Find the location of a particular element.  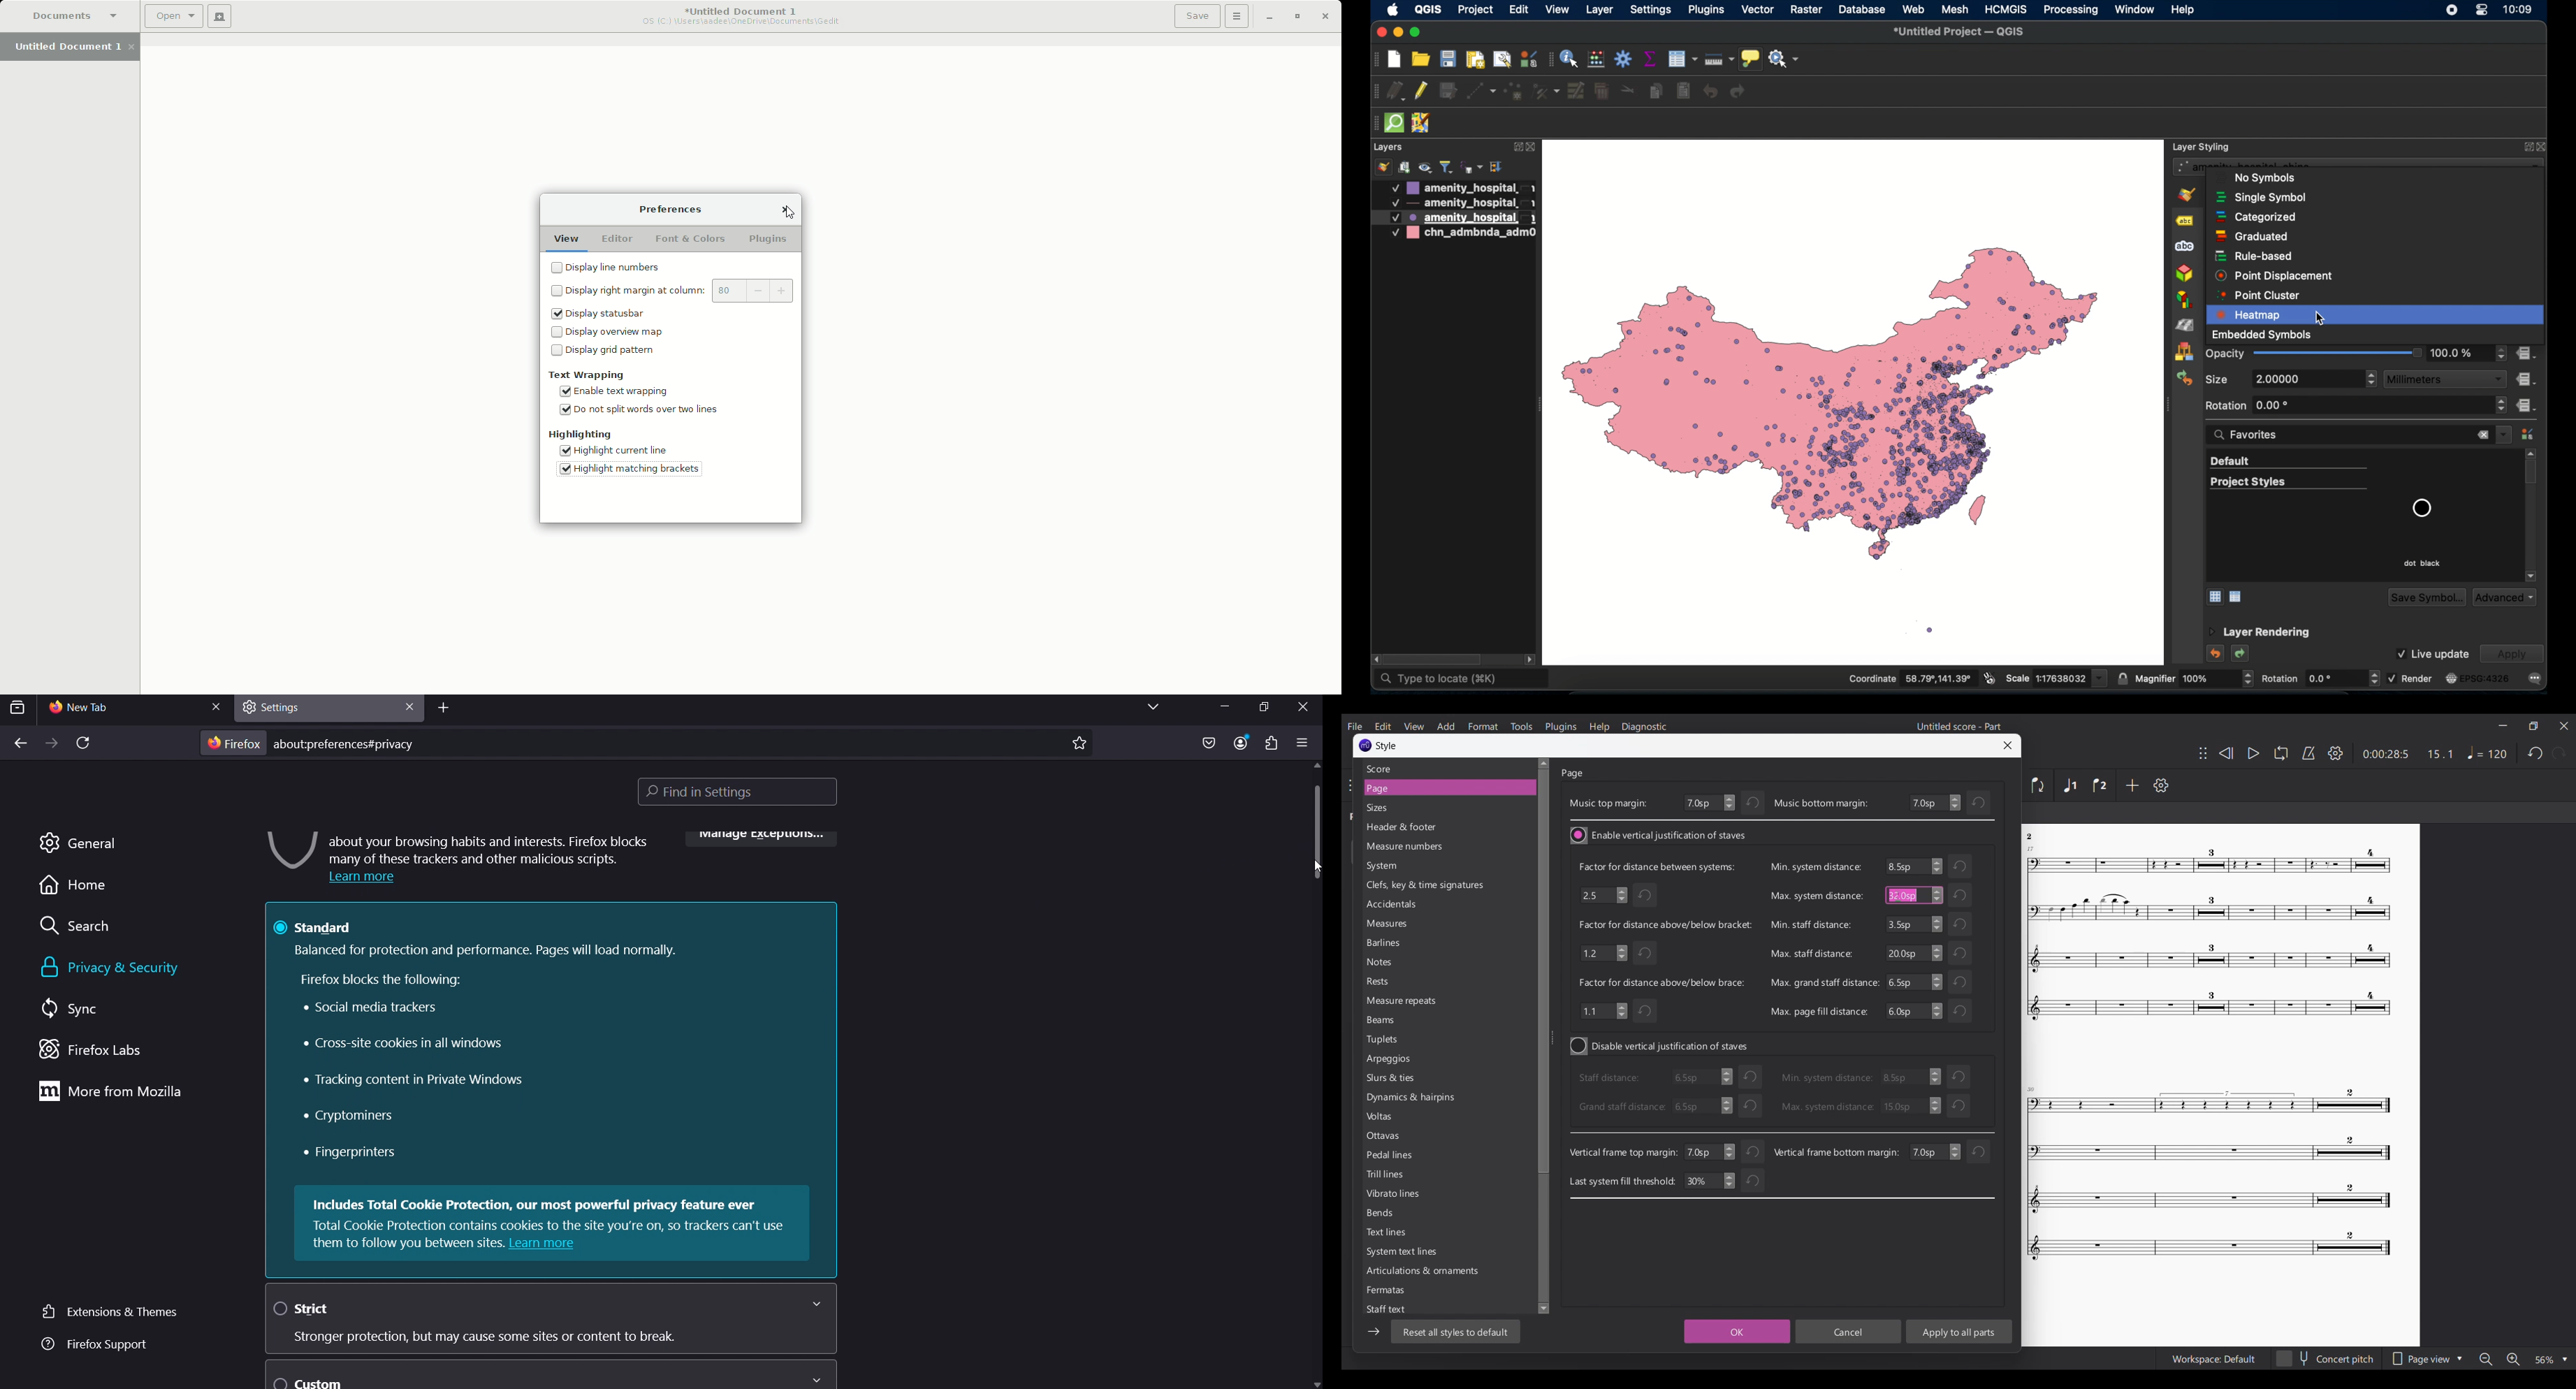

Pedal lines is located at coordinates (1409, 1156).